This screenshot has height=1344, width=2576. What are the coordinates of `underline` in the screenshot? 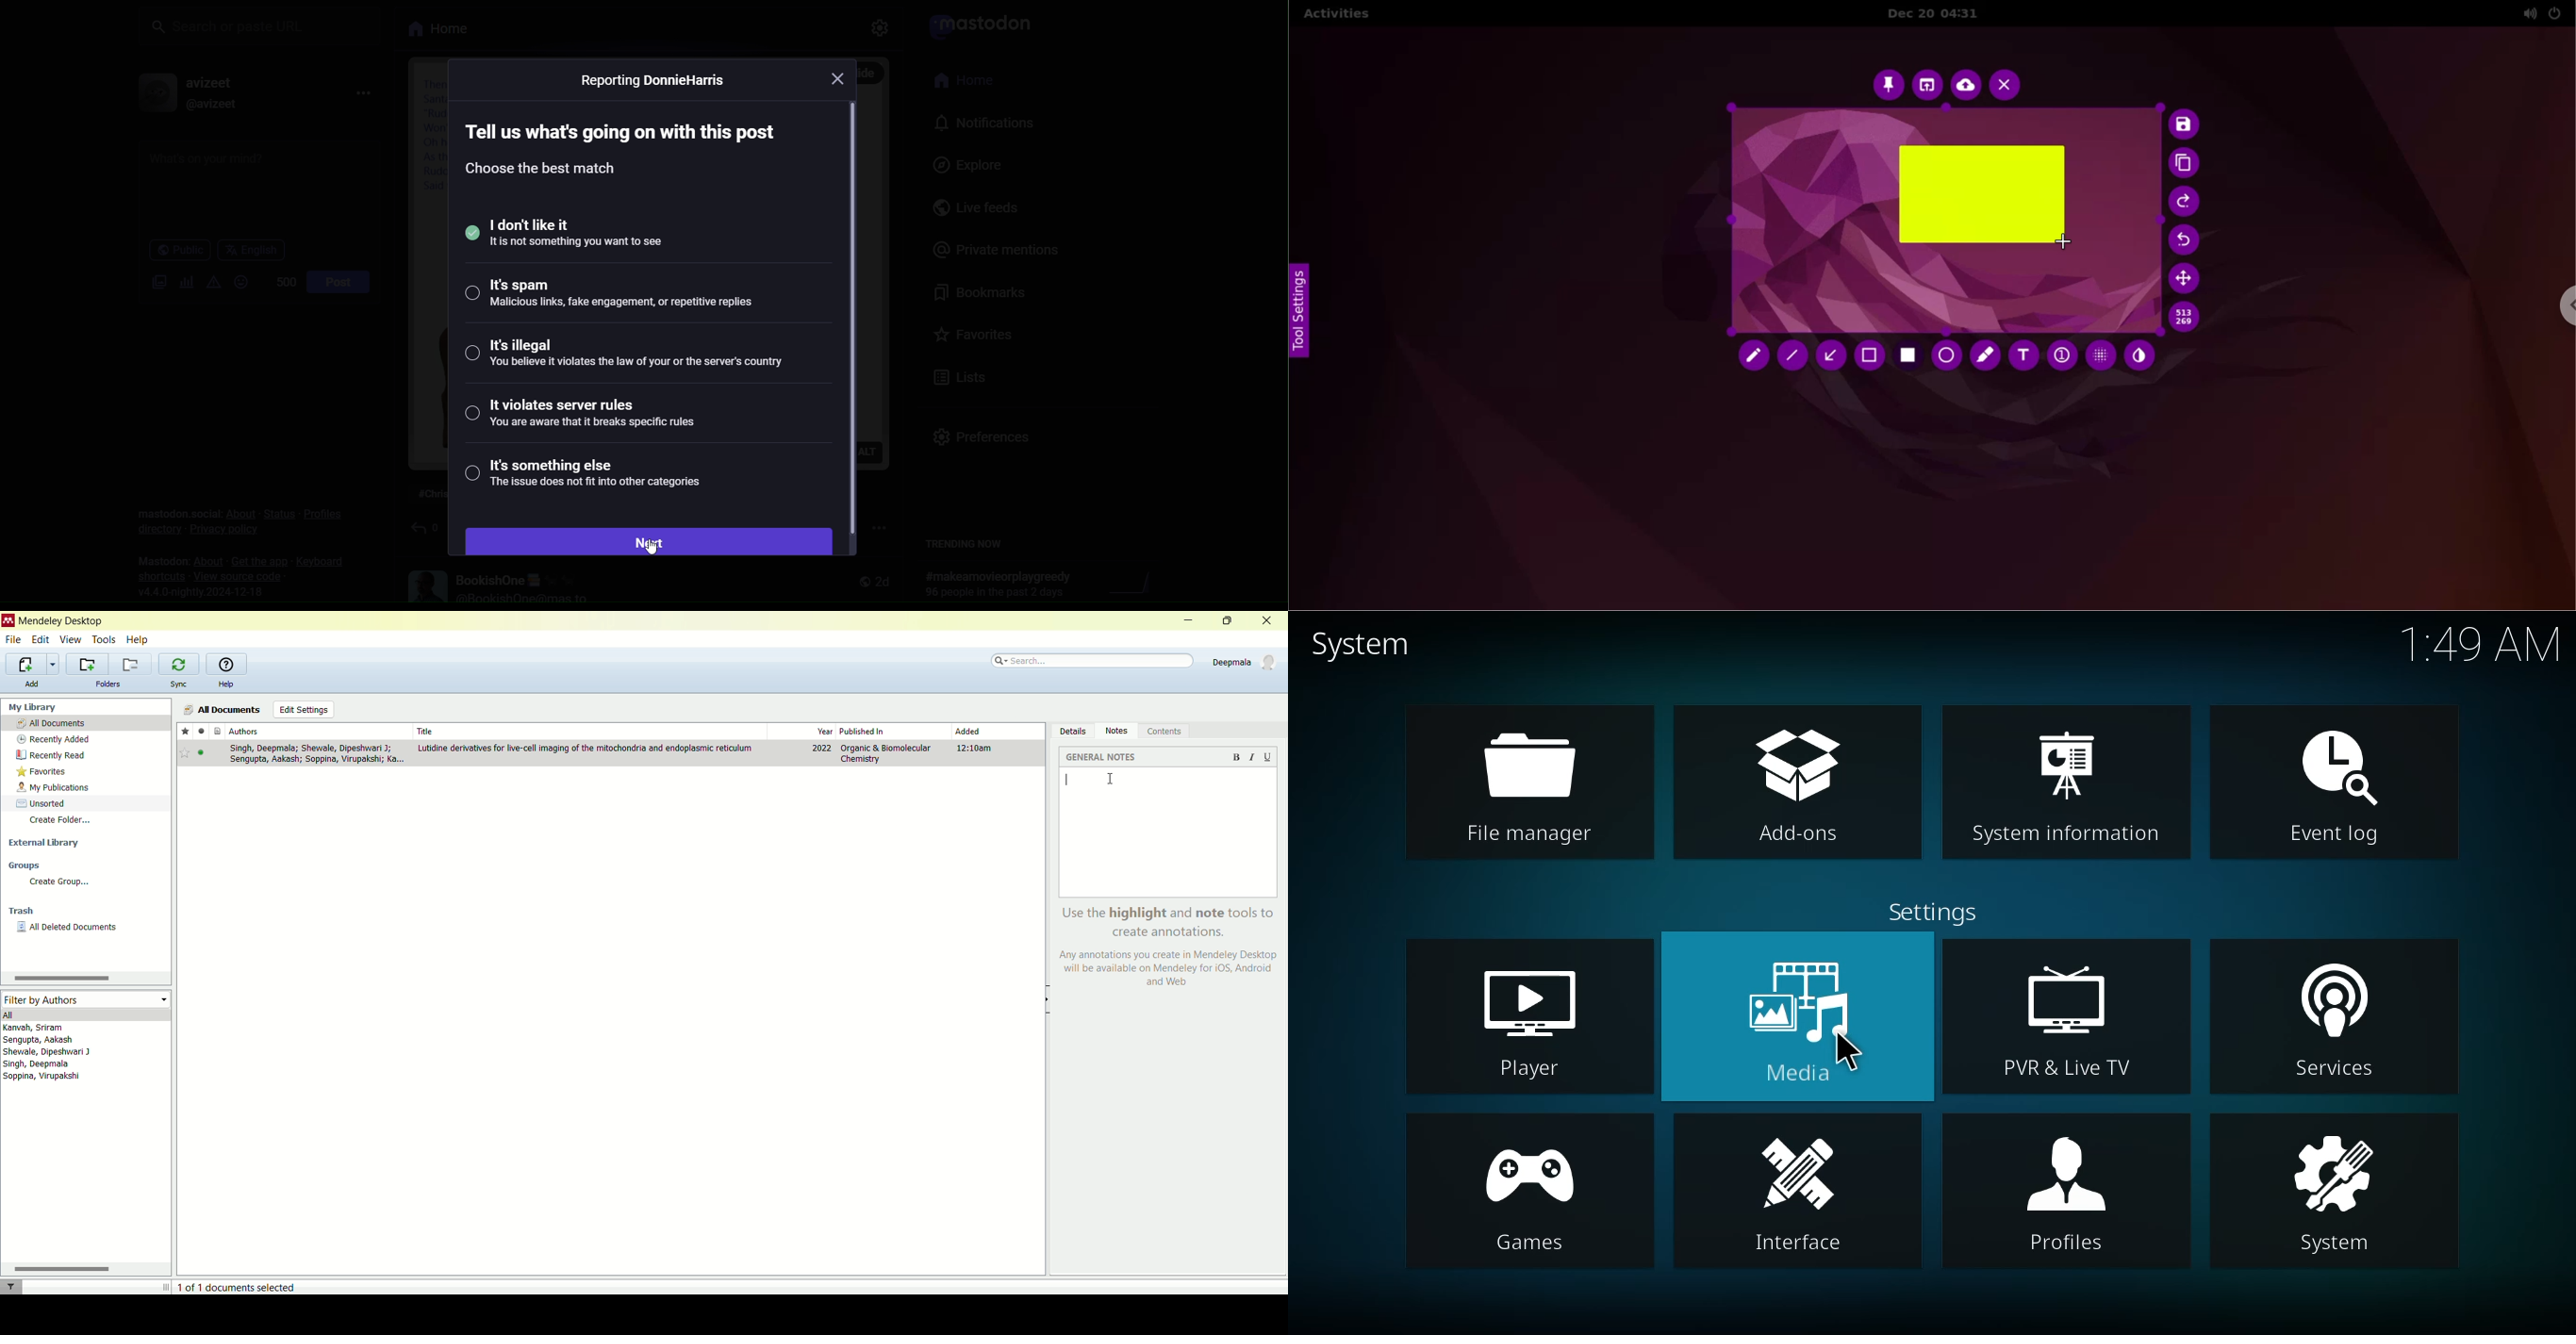 It's located at (1267, 757).